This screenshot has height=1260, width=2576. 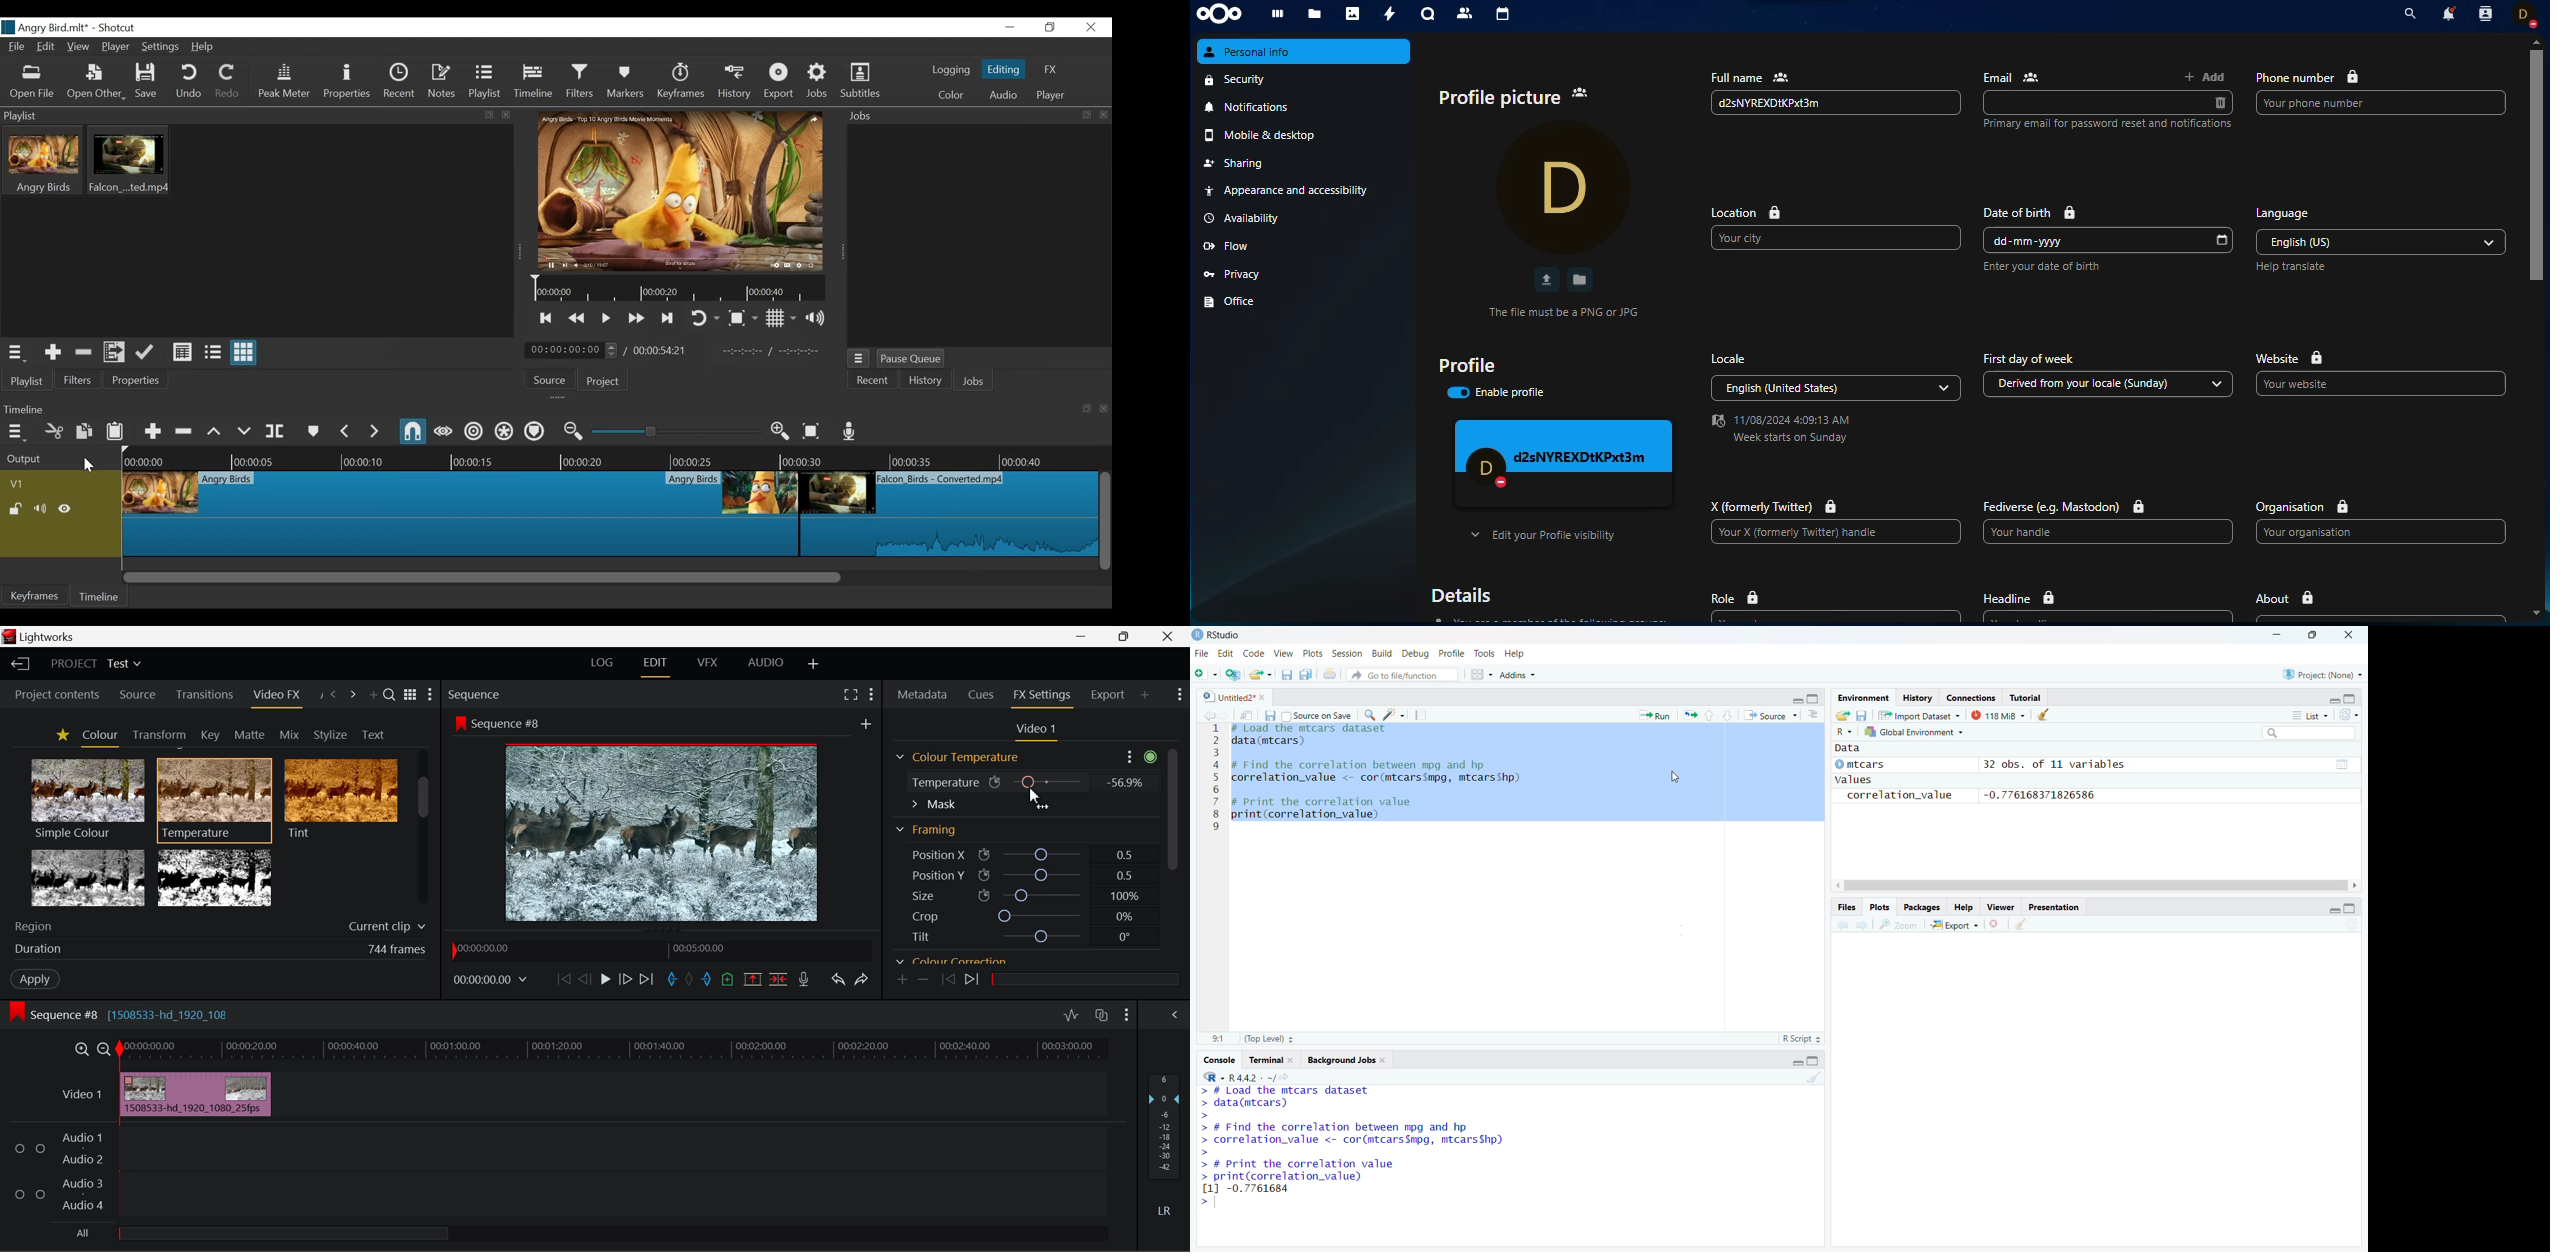 I want to click on Peak Meter, so click(x=284, y=83).